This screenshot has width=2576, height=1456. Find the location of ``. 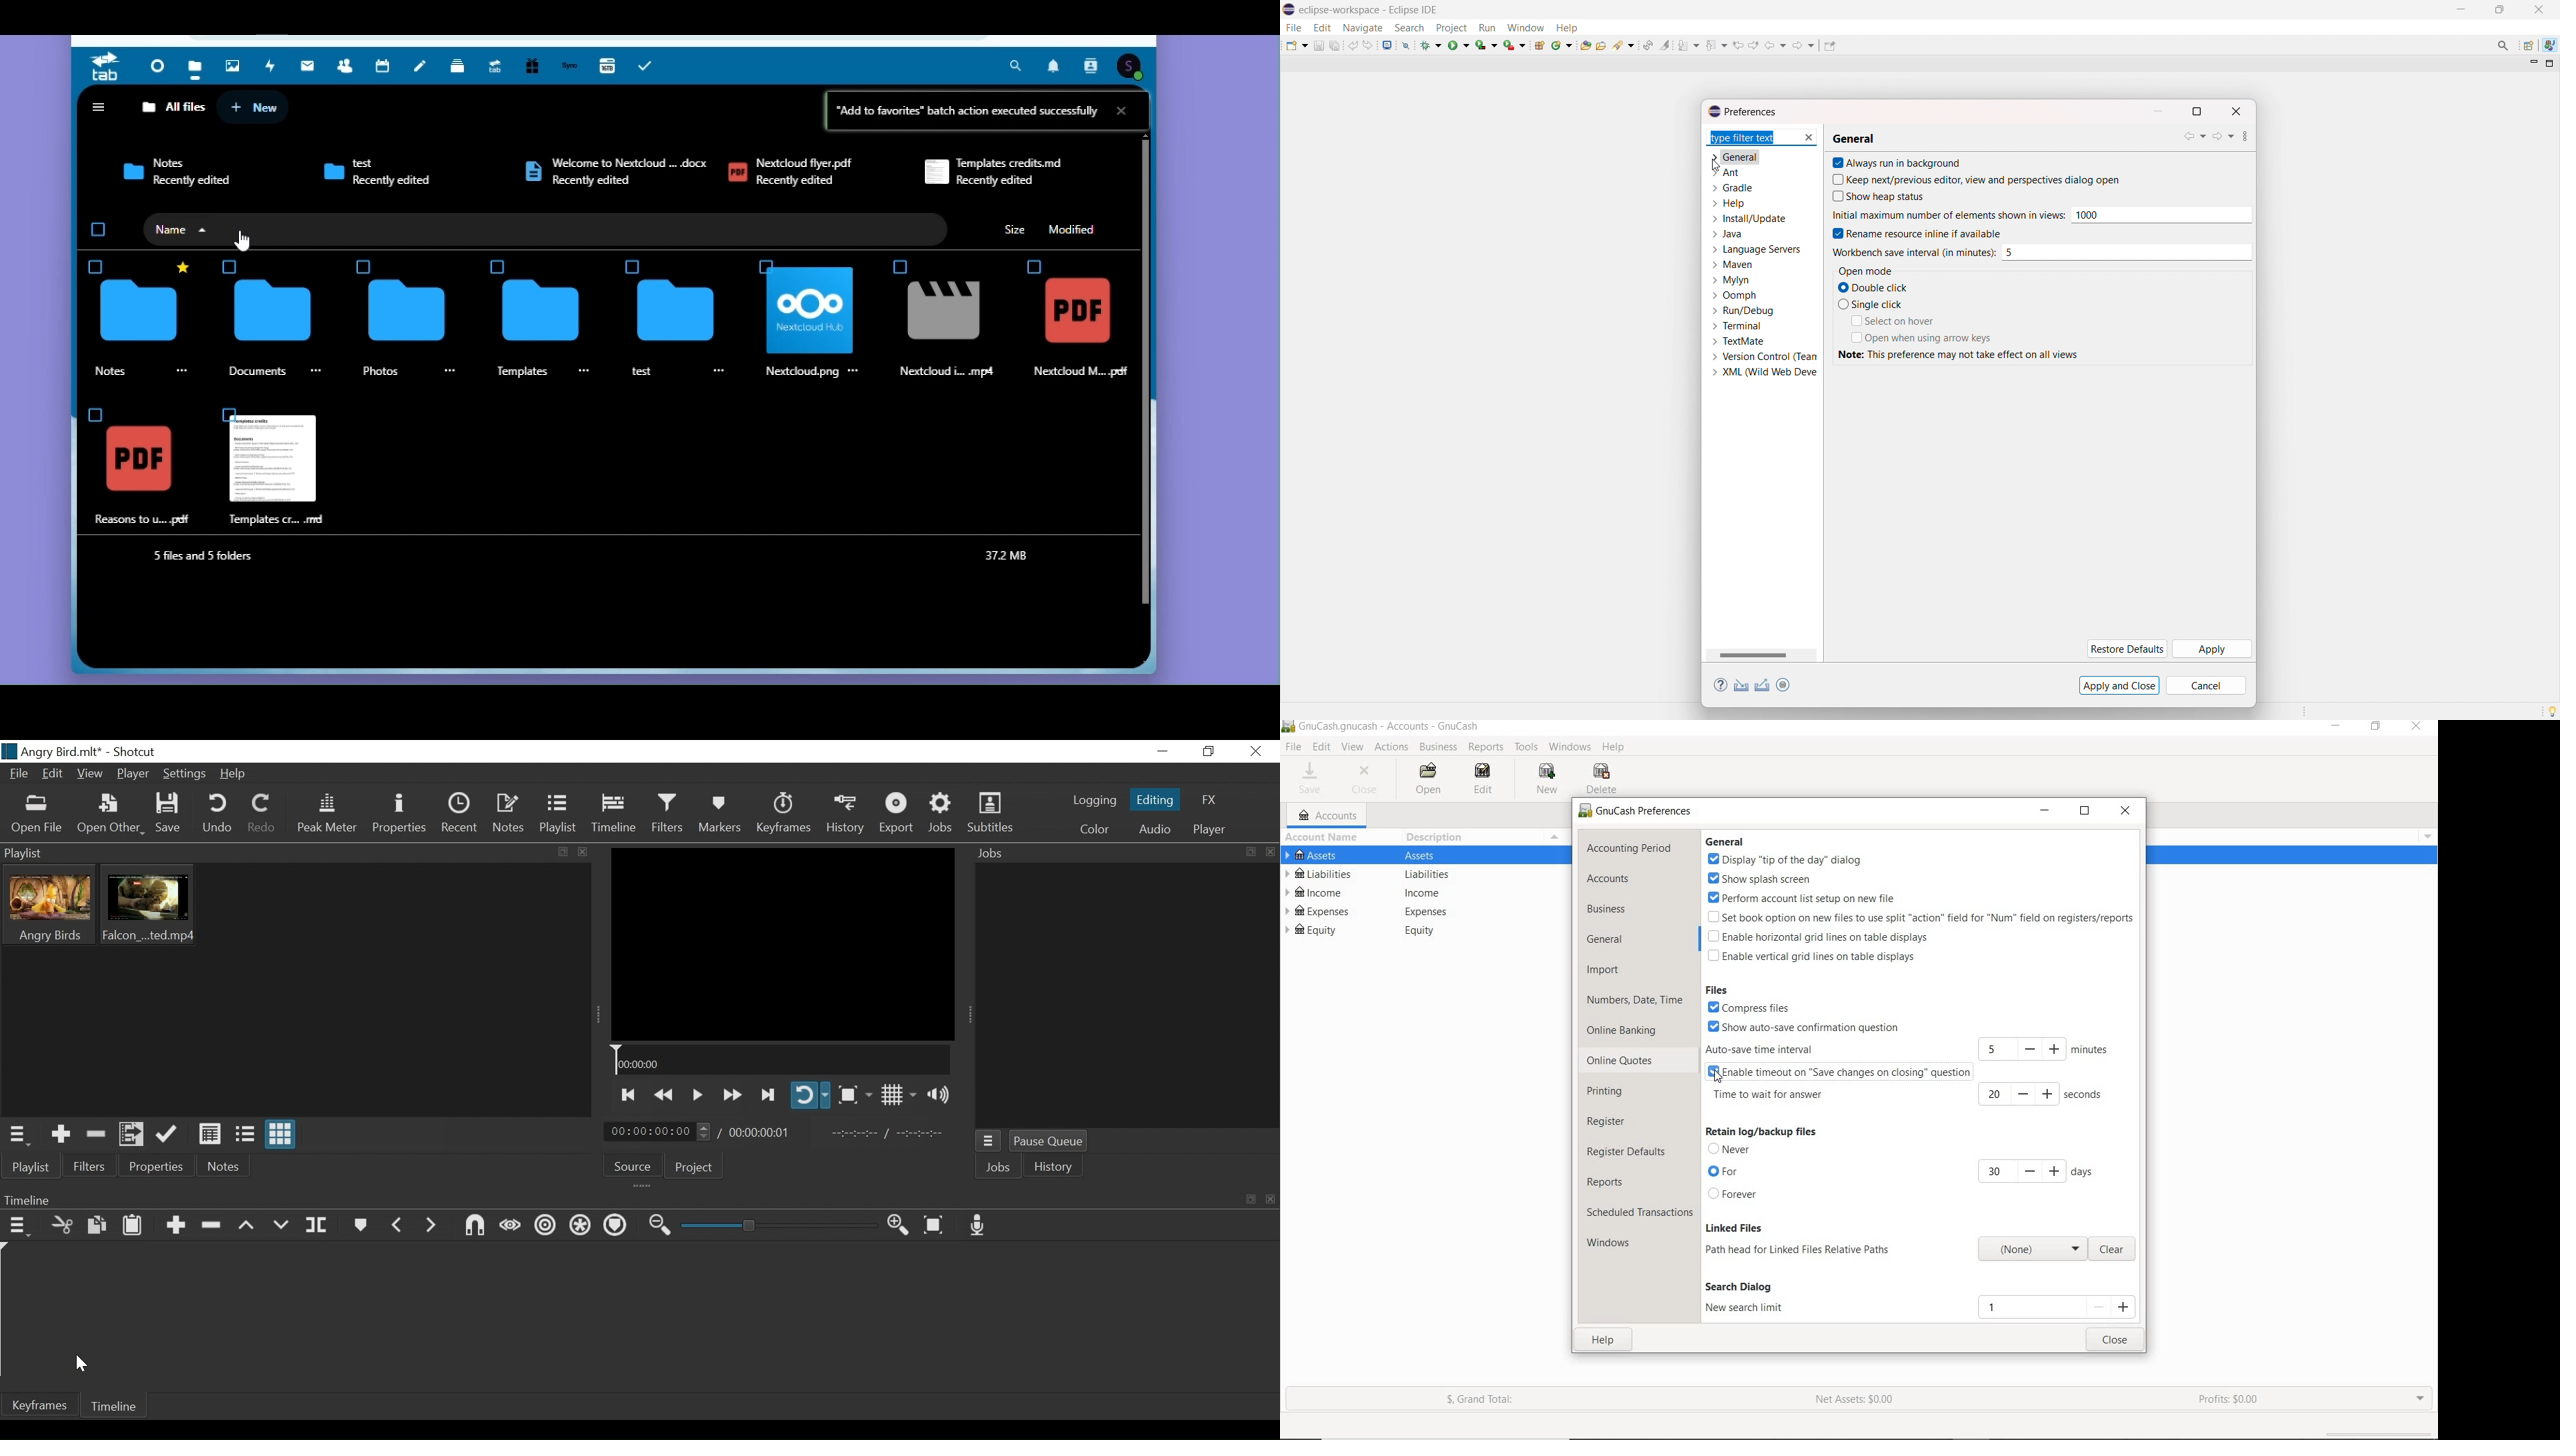

 is located at coordinates (459, 814).